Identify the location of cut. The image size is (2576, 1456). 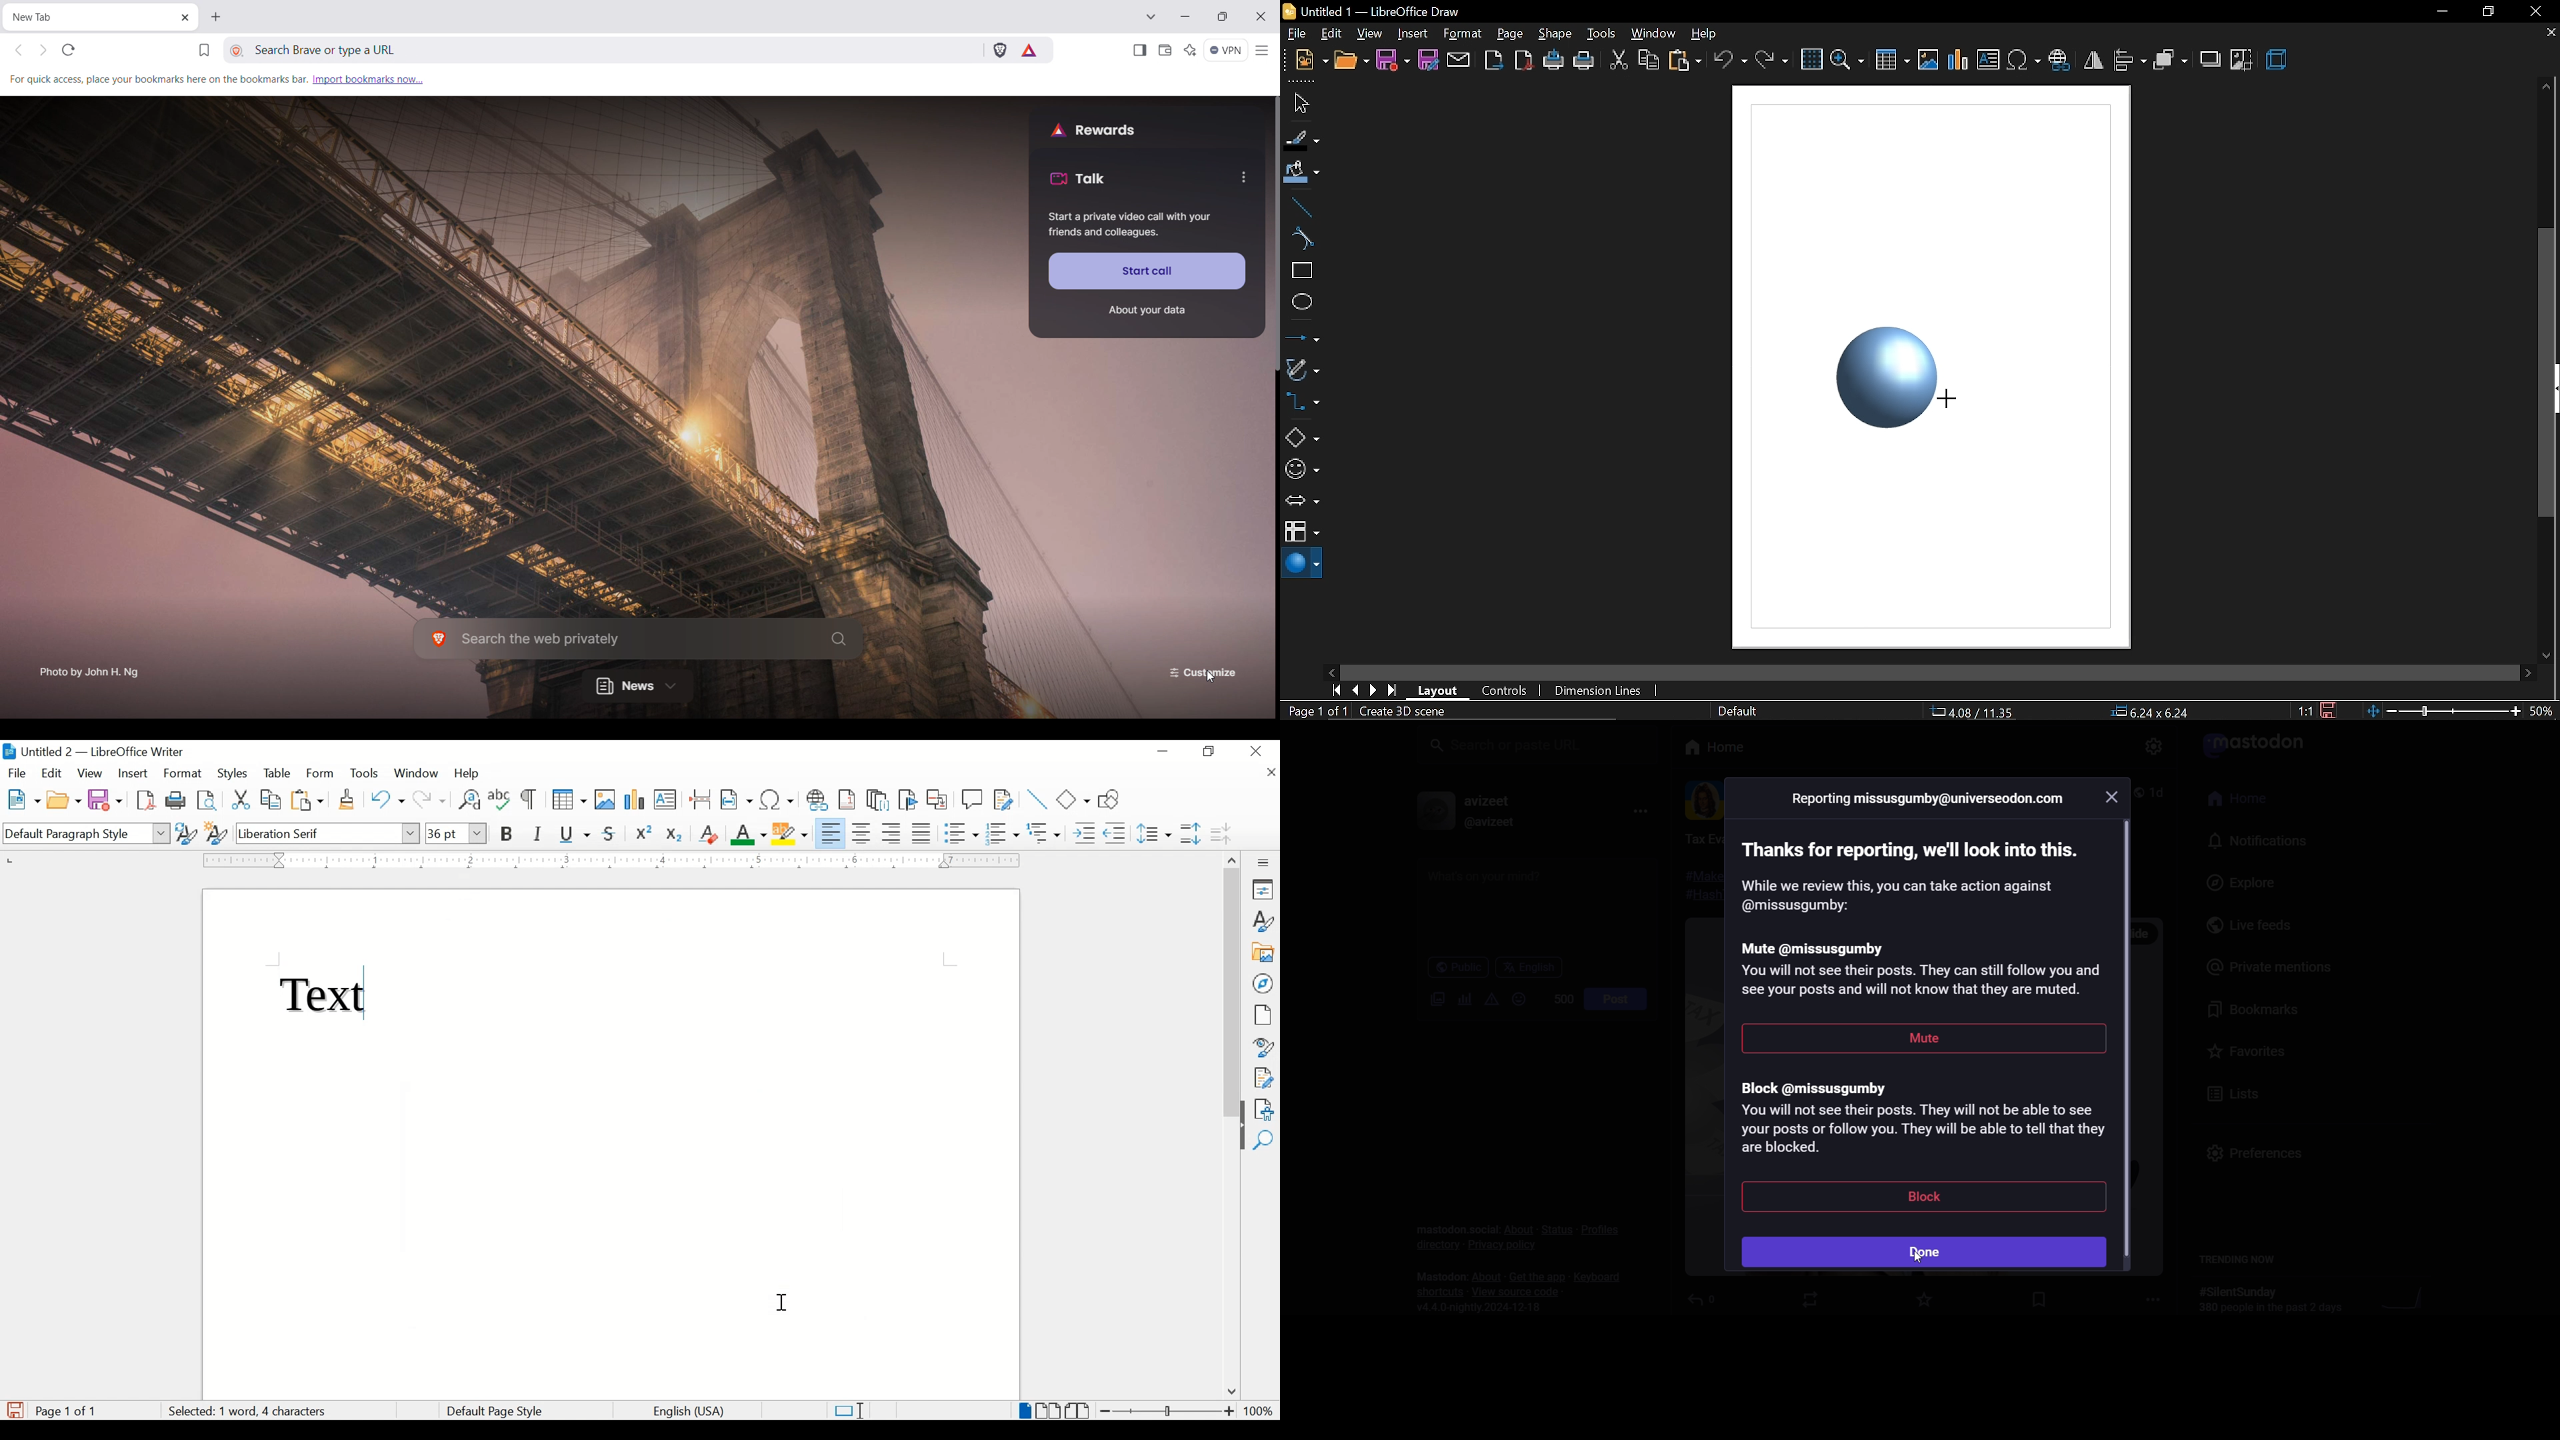
(241, 799).